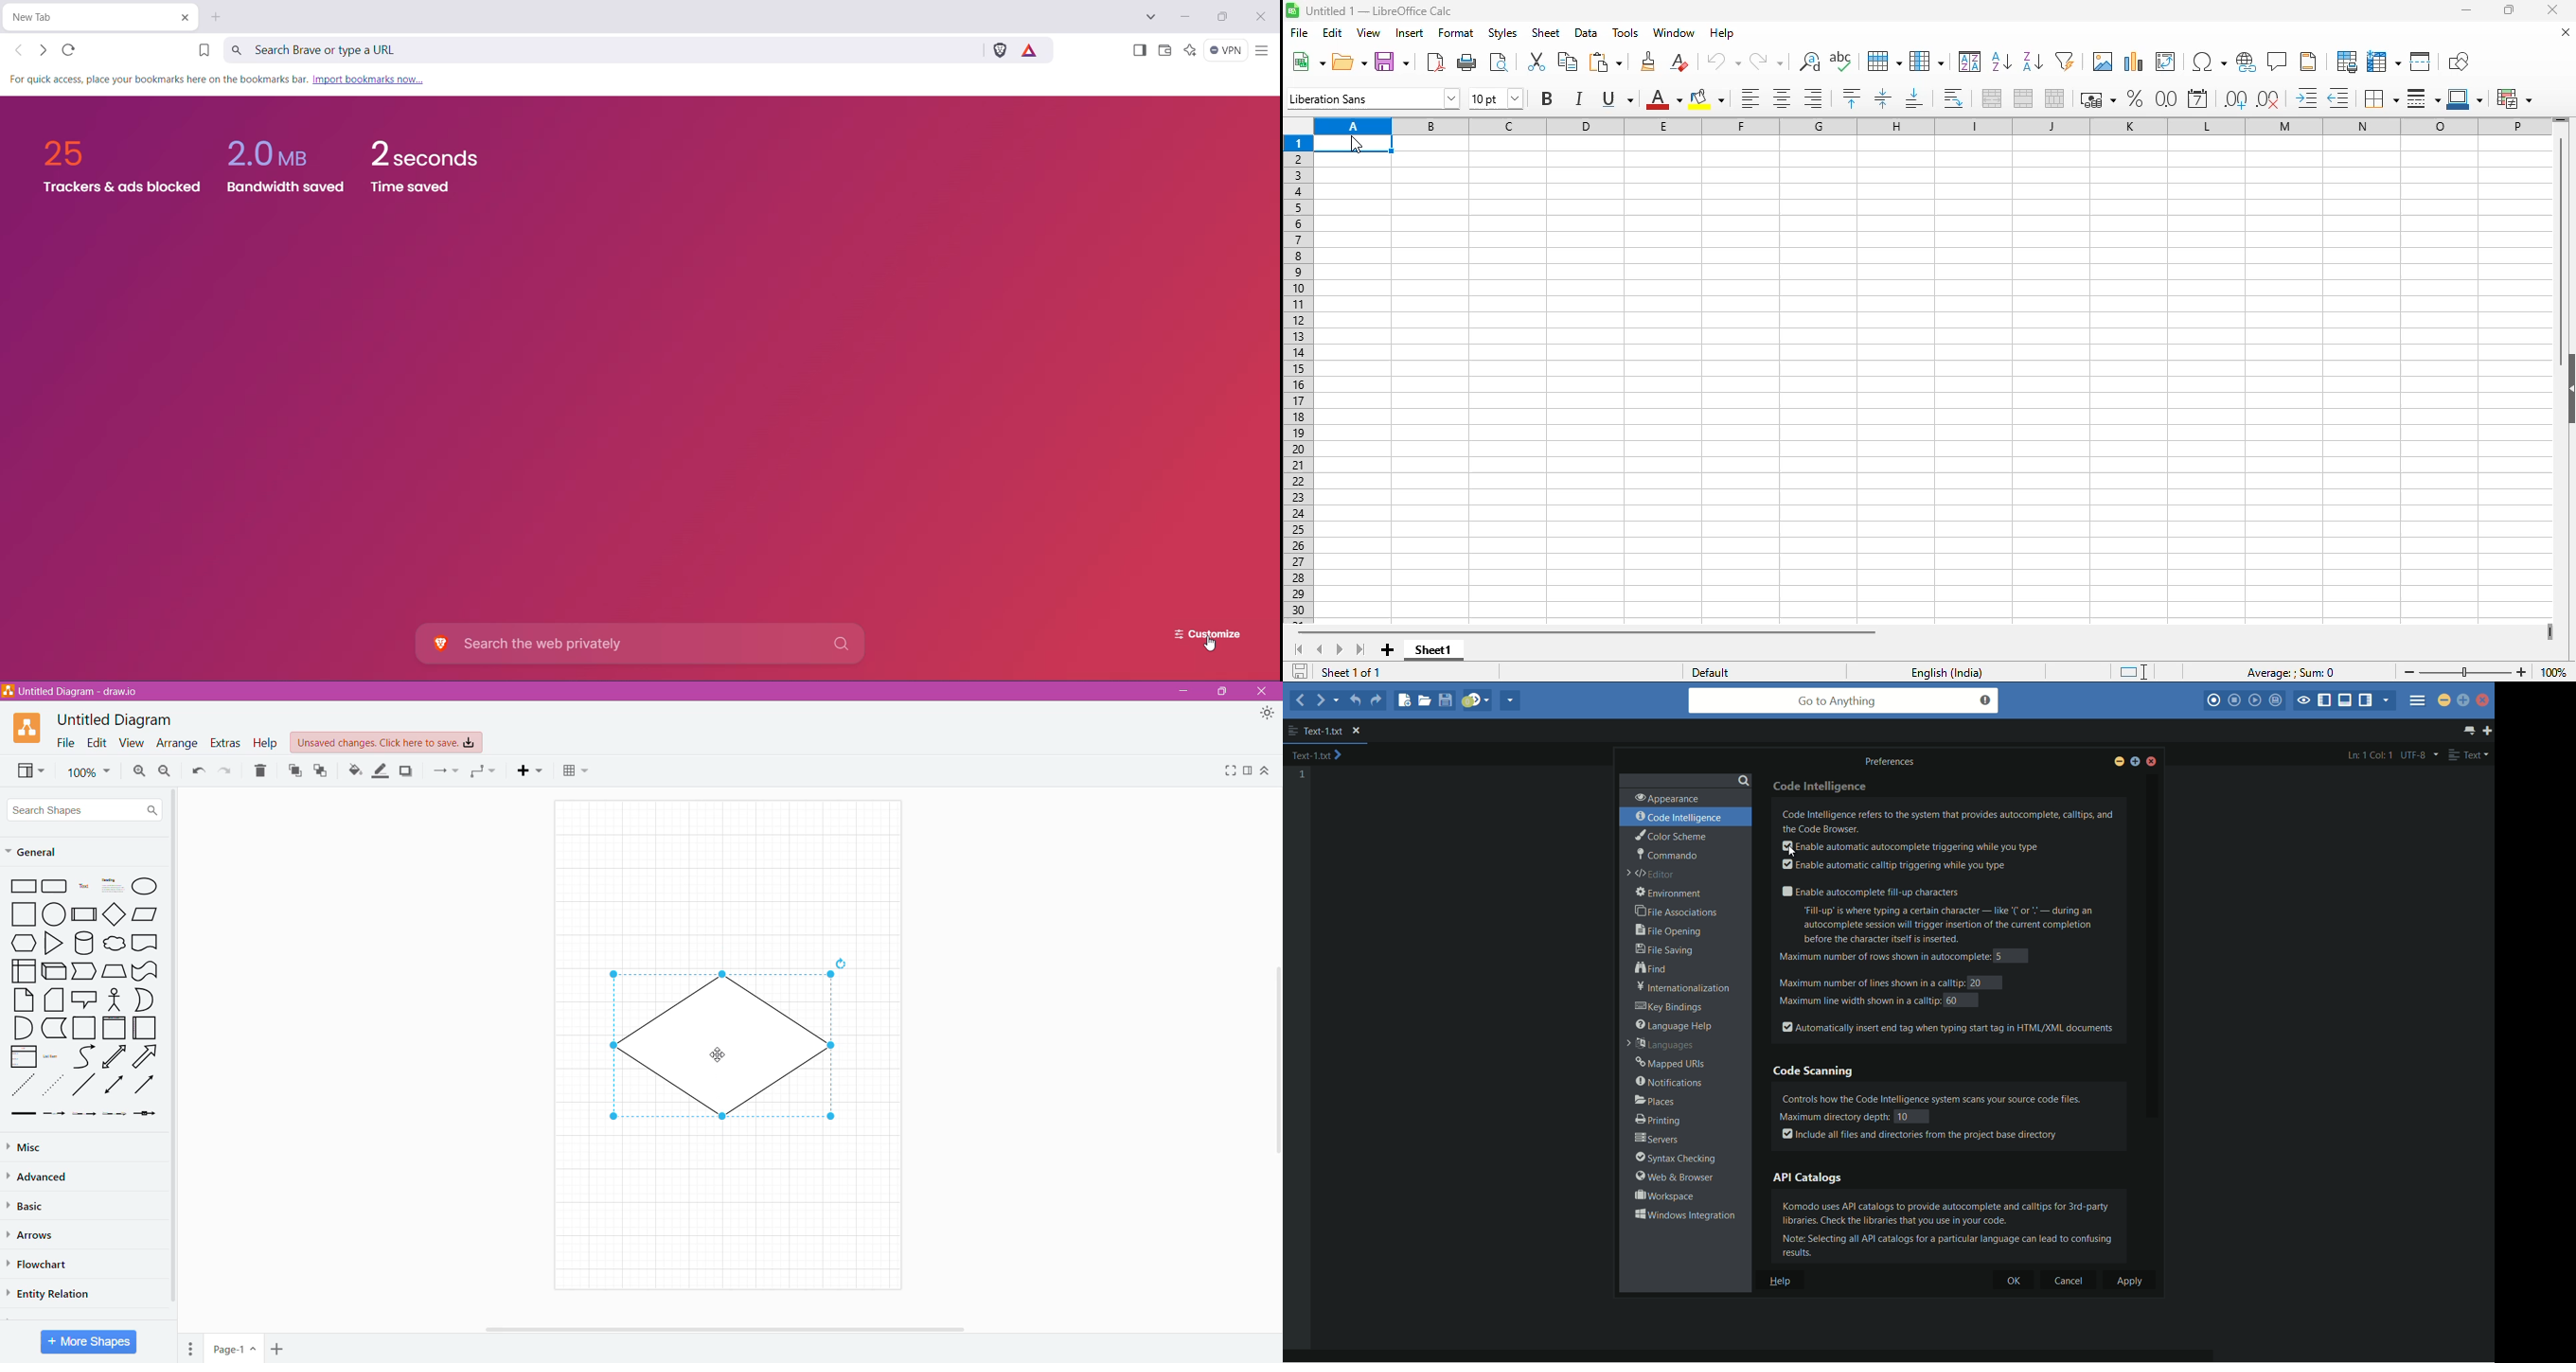  I want to click on To Front, so click(294, 771).